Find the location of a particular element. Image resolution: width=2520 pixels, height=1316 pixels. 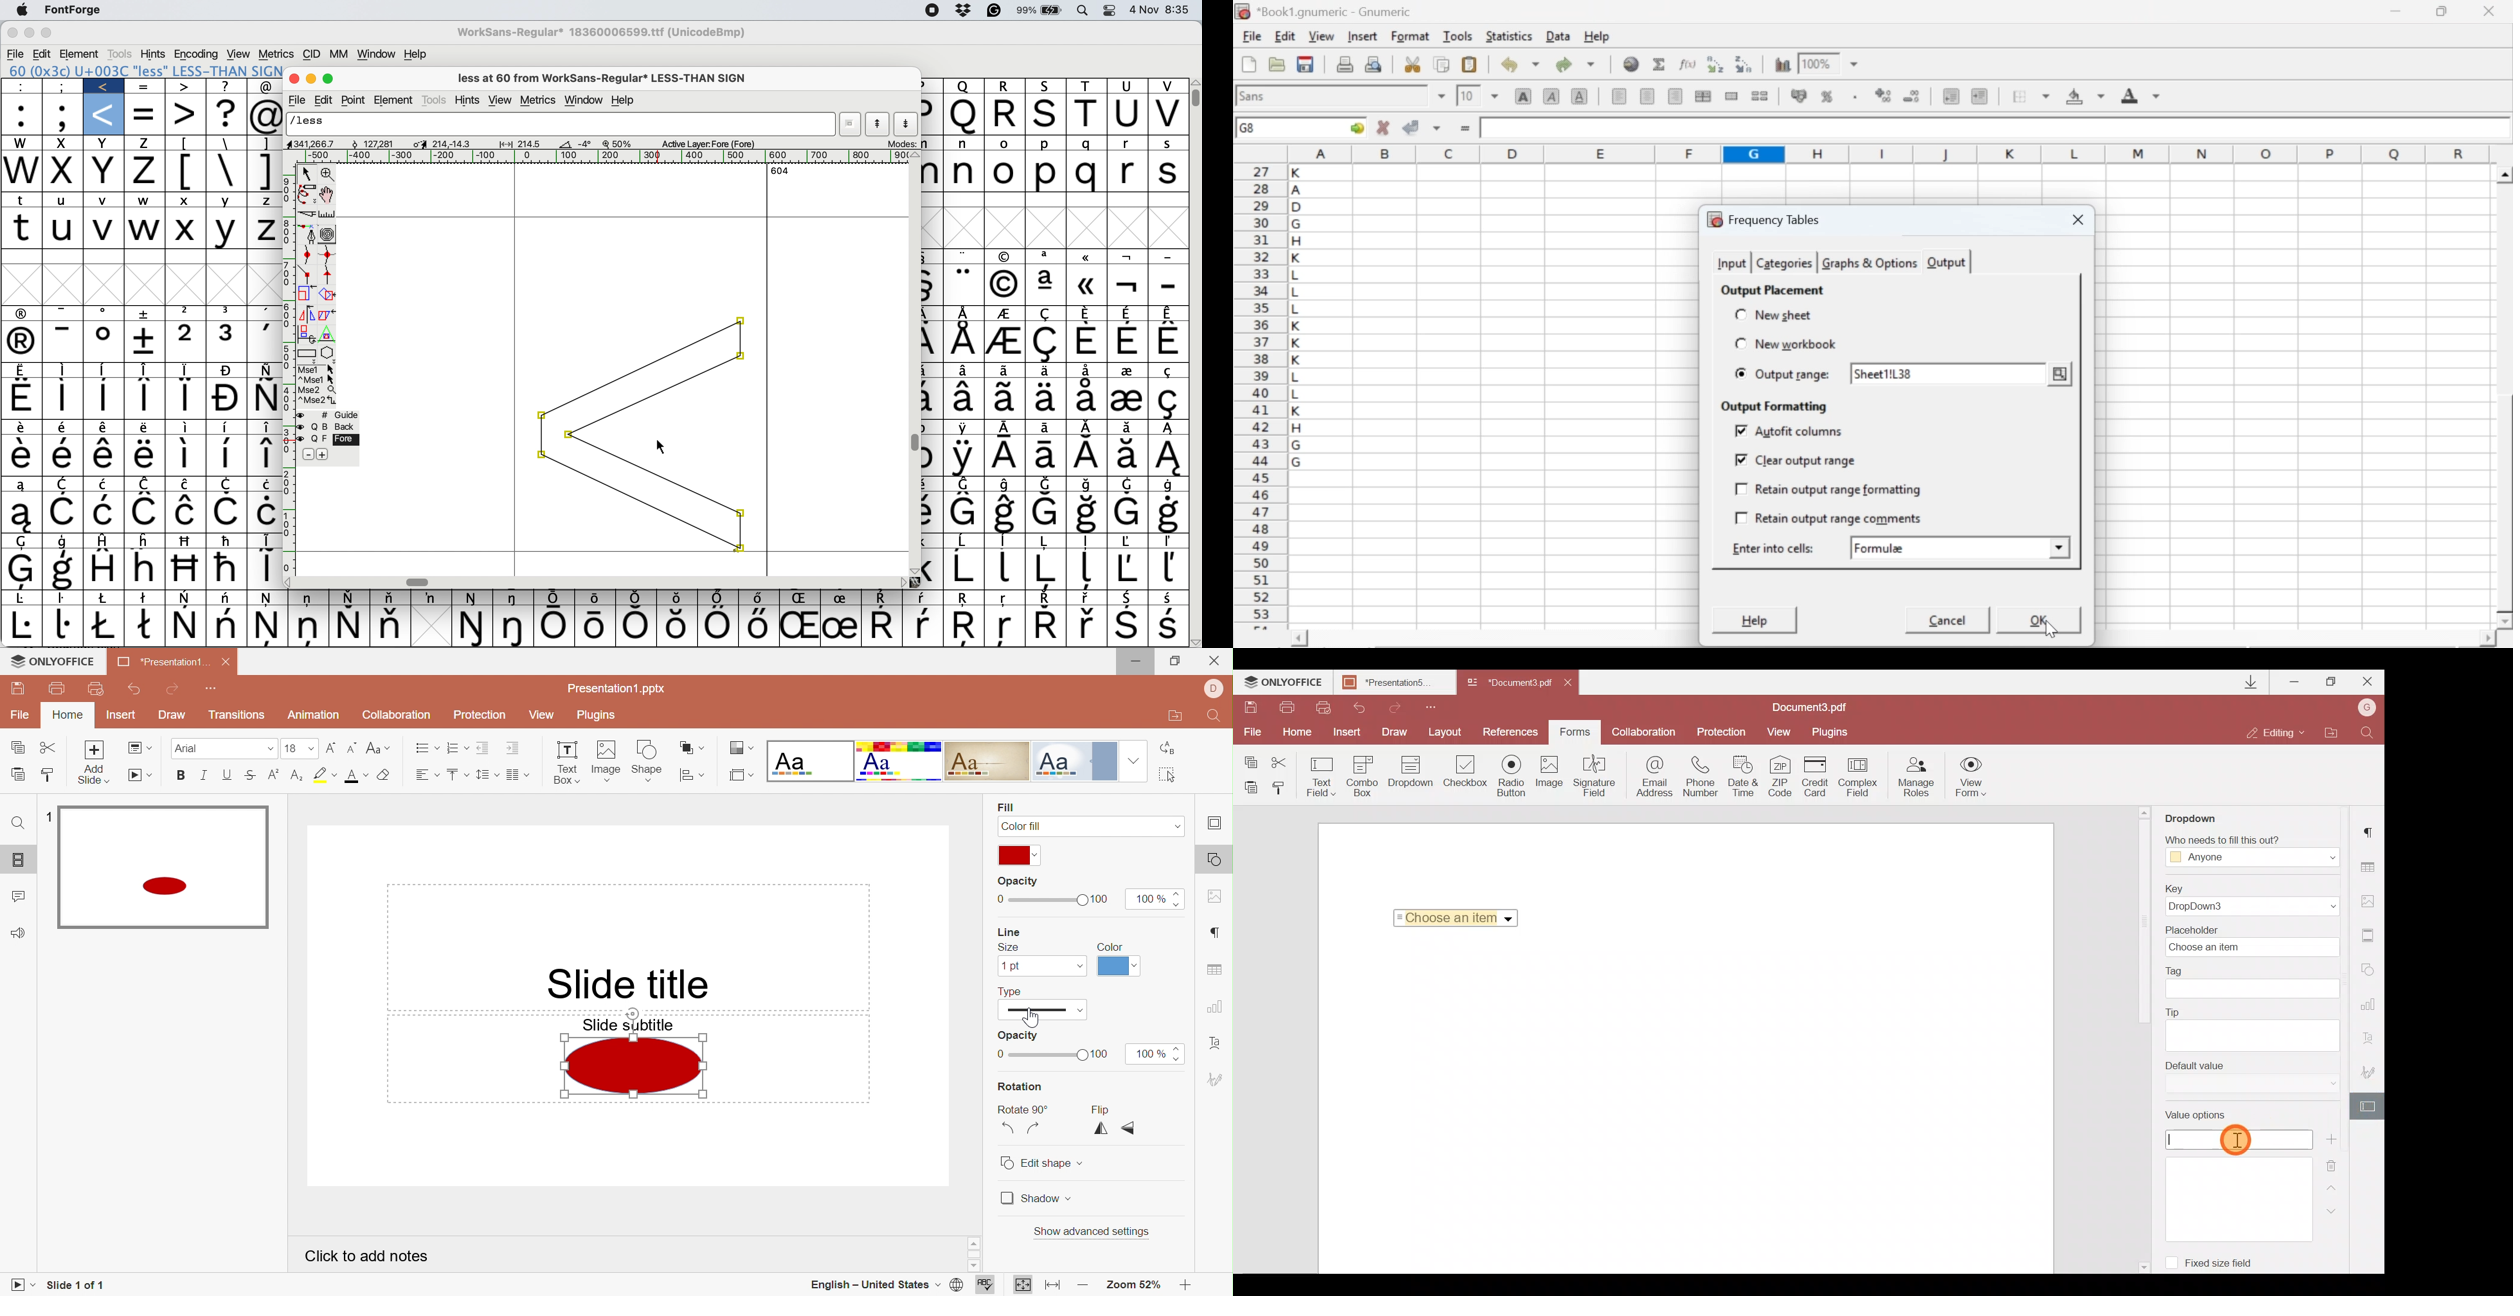

Spell checking is located at coordinates (987, 1284).